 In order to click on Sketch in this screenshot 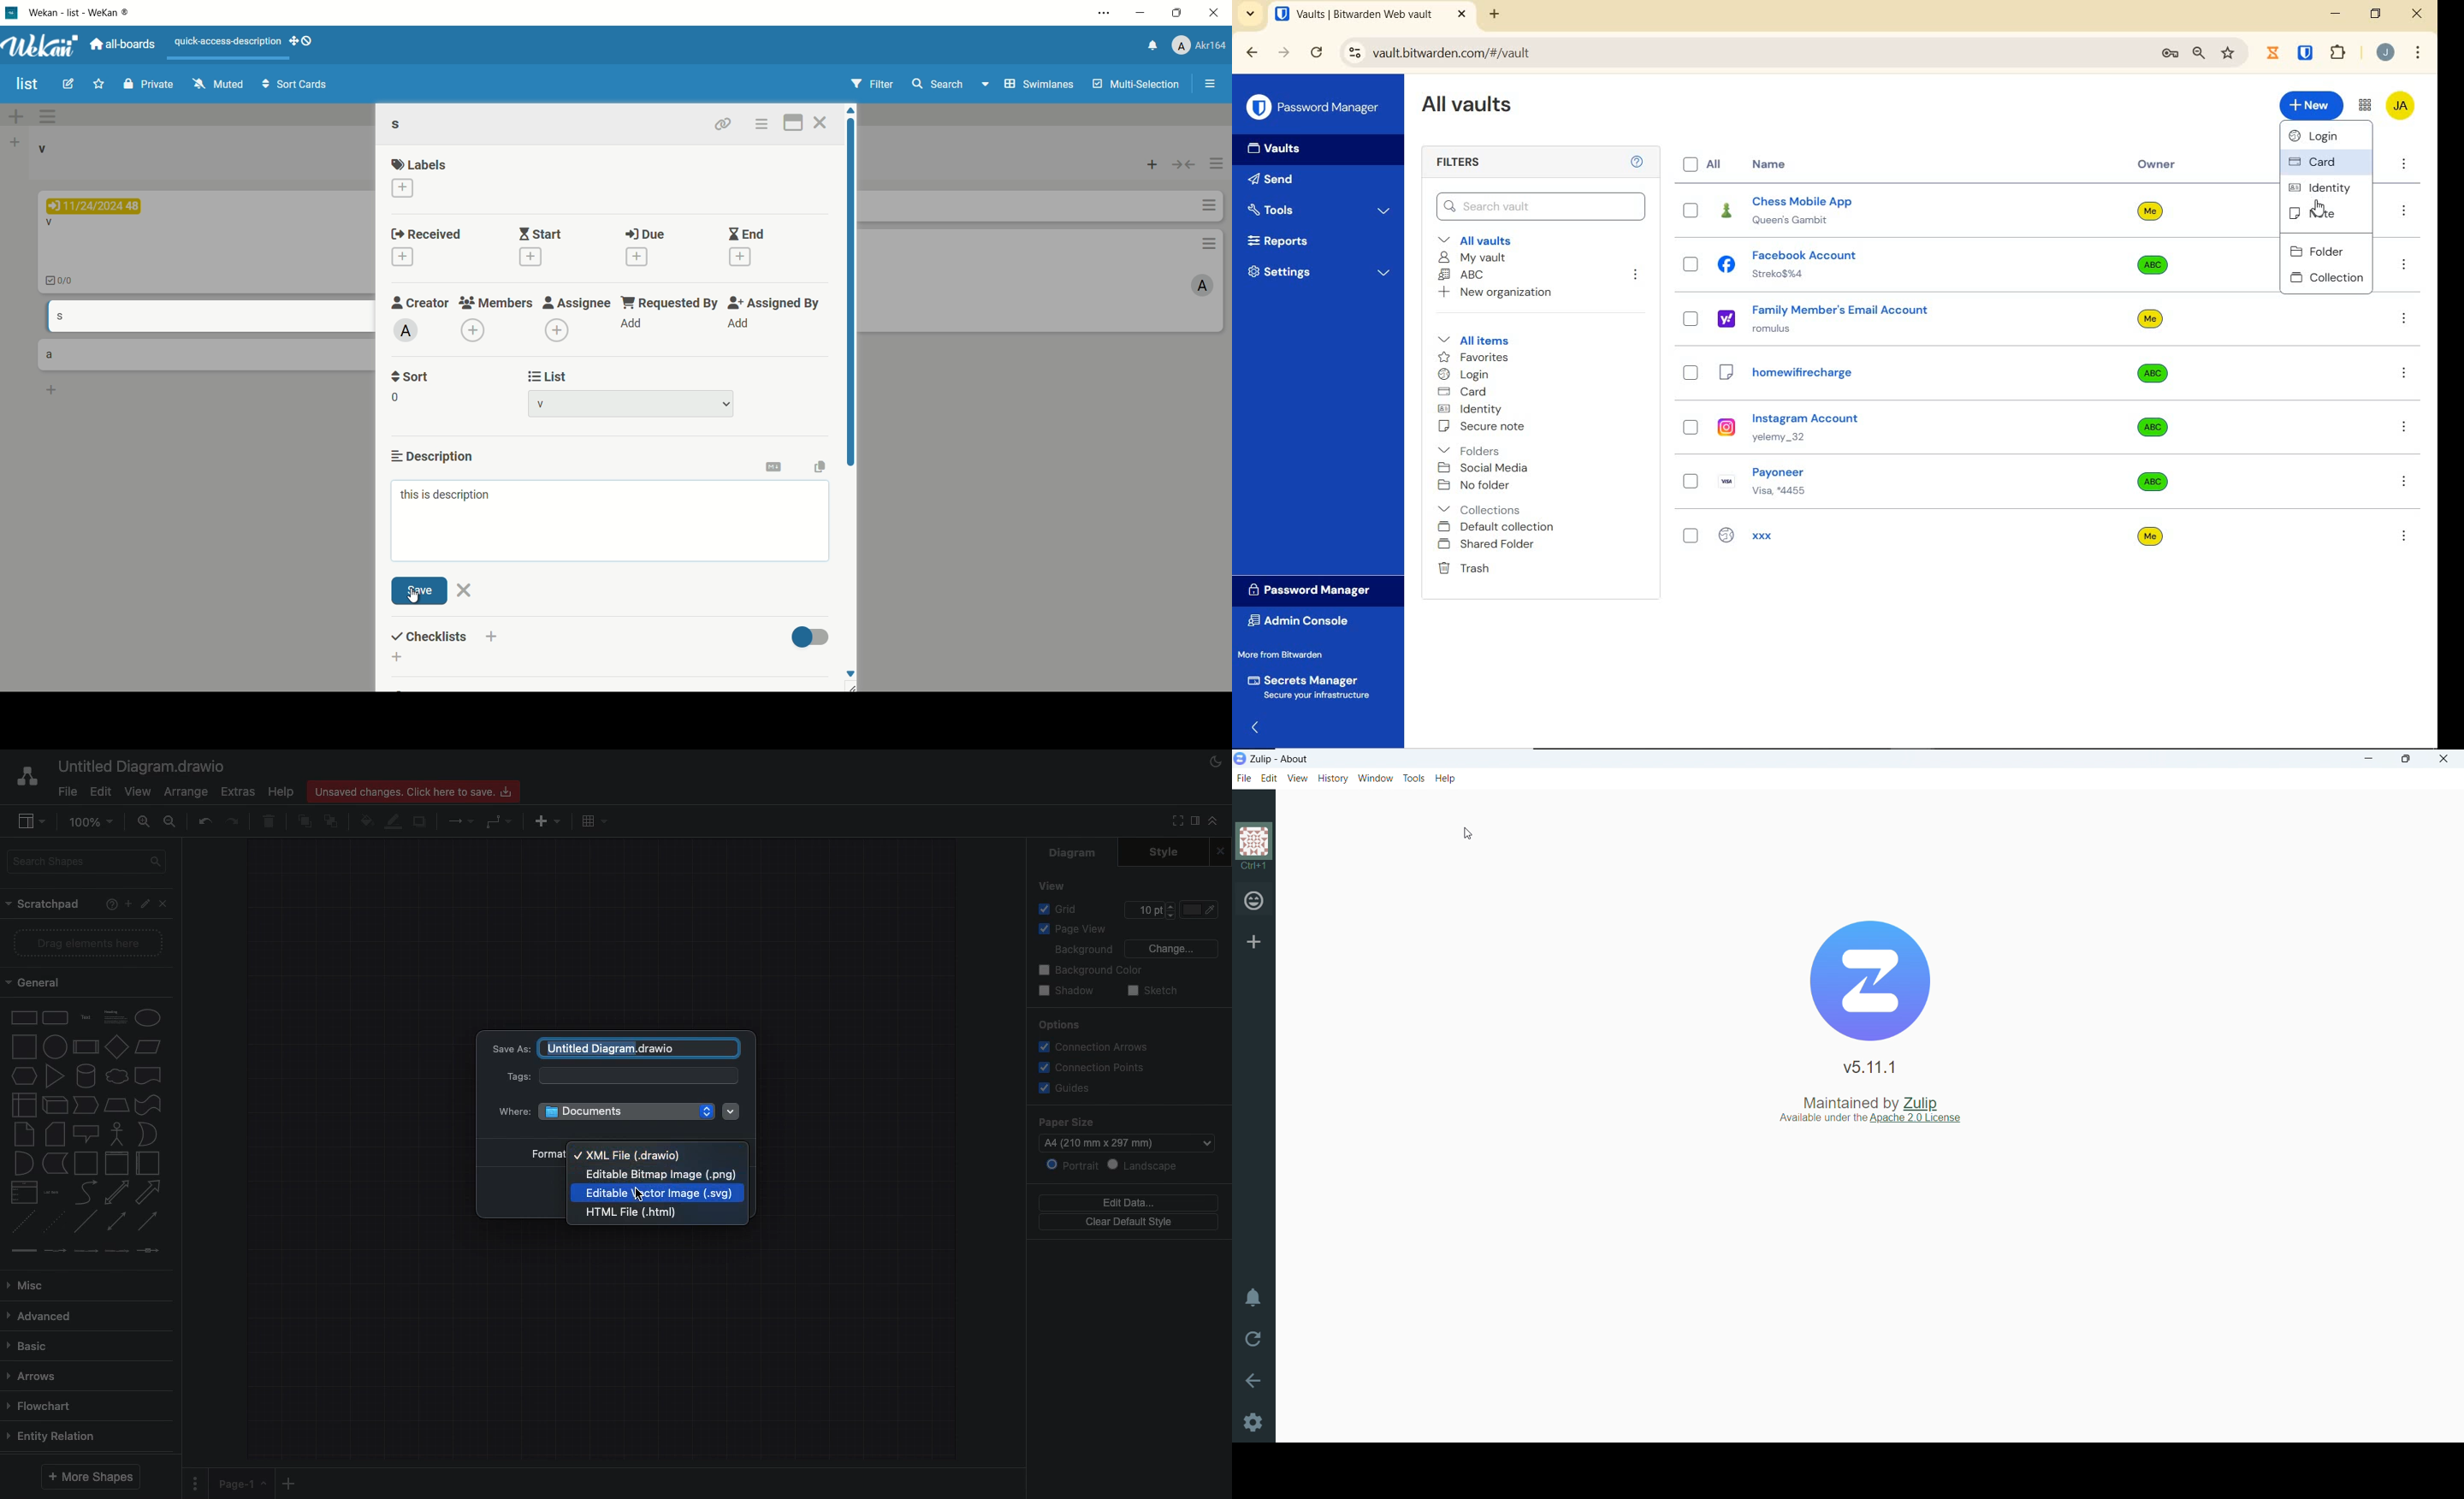, I will do `click(1155, 991)`.